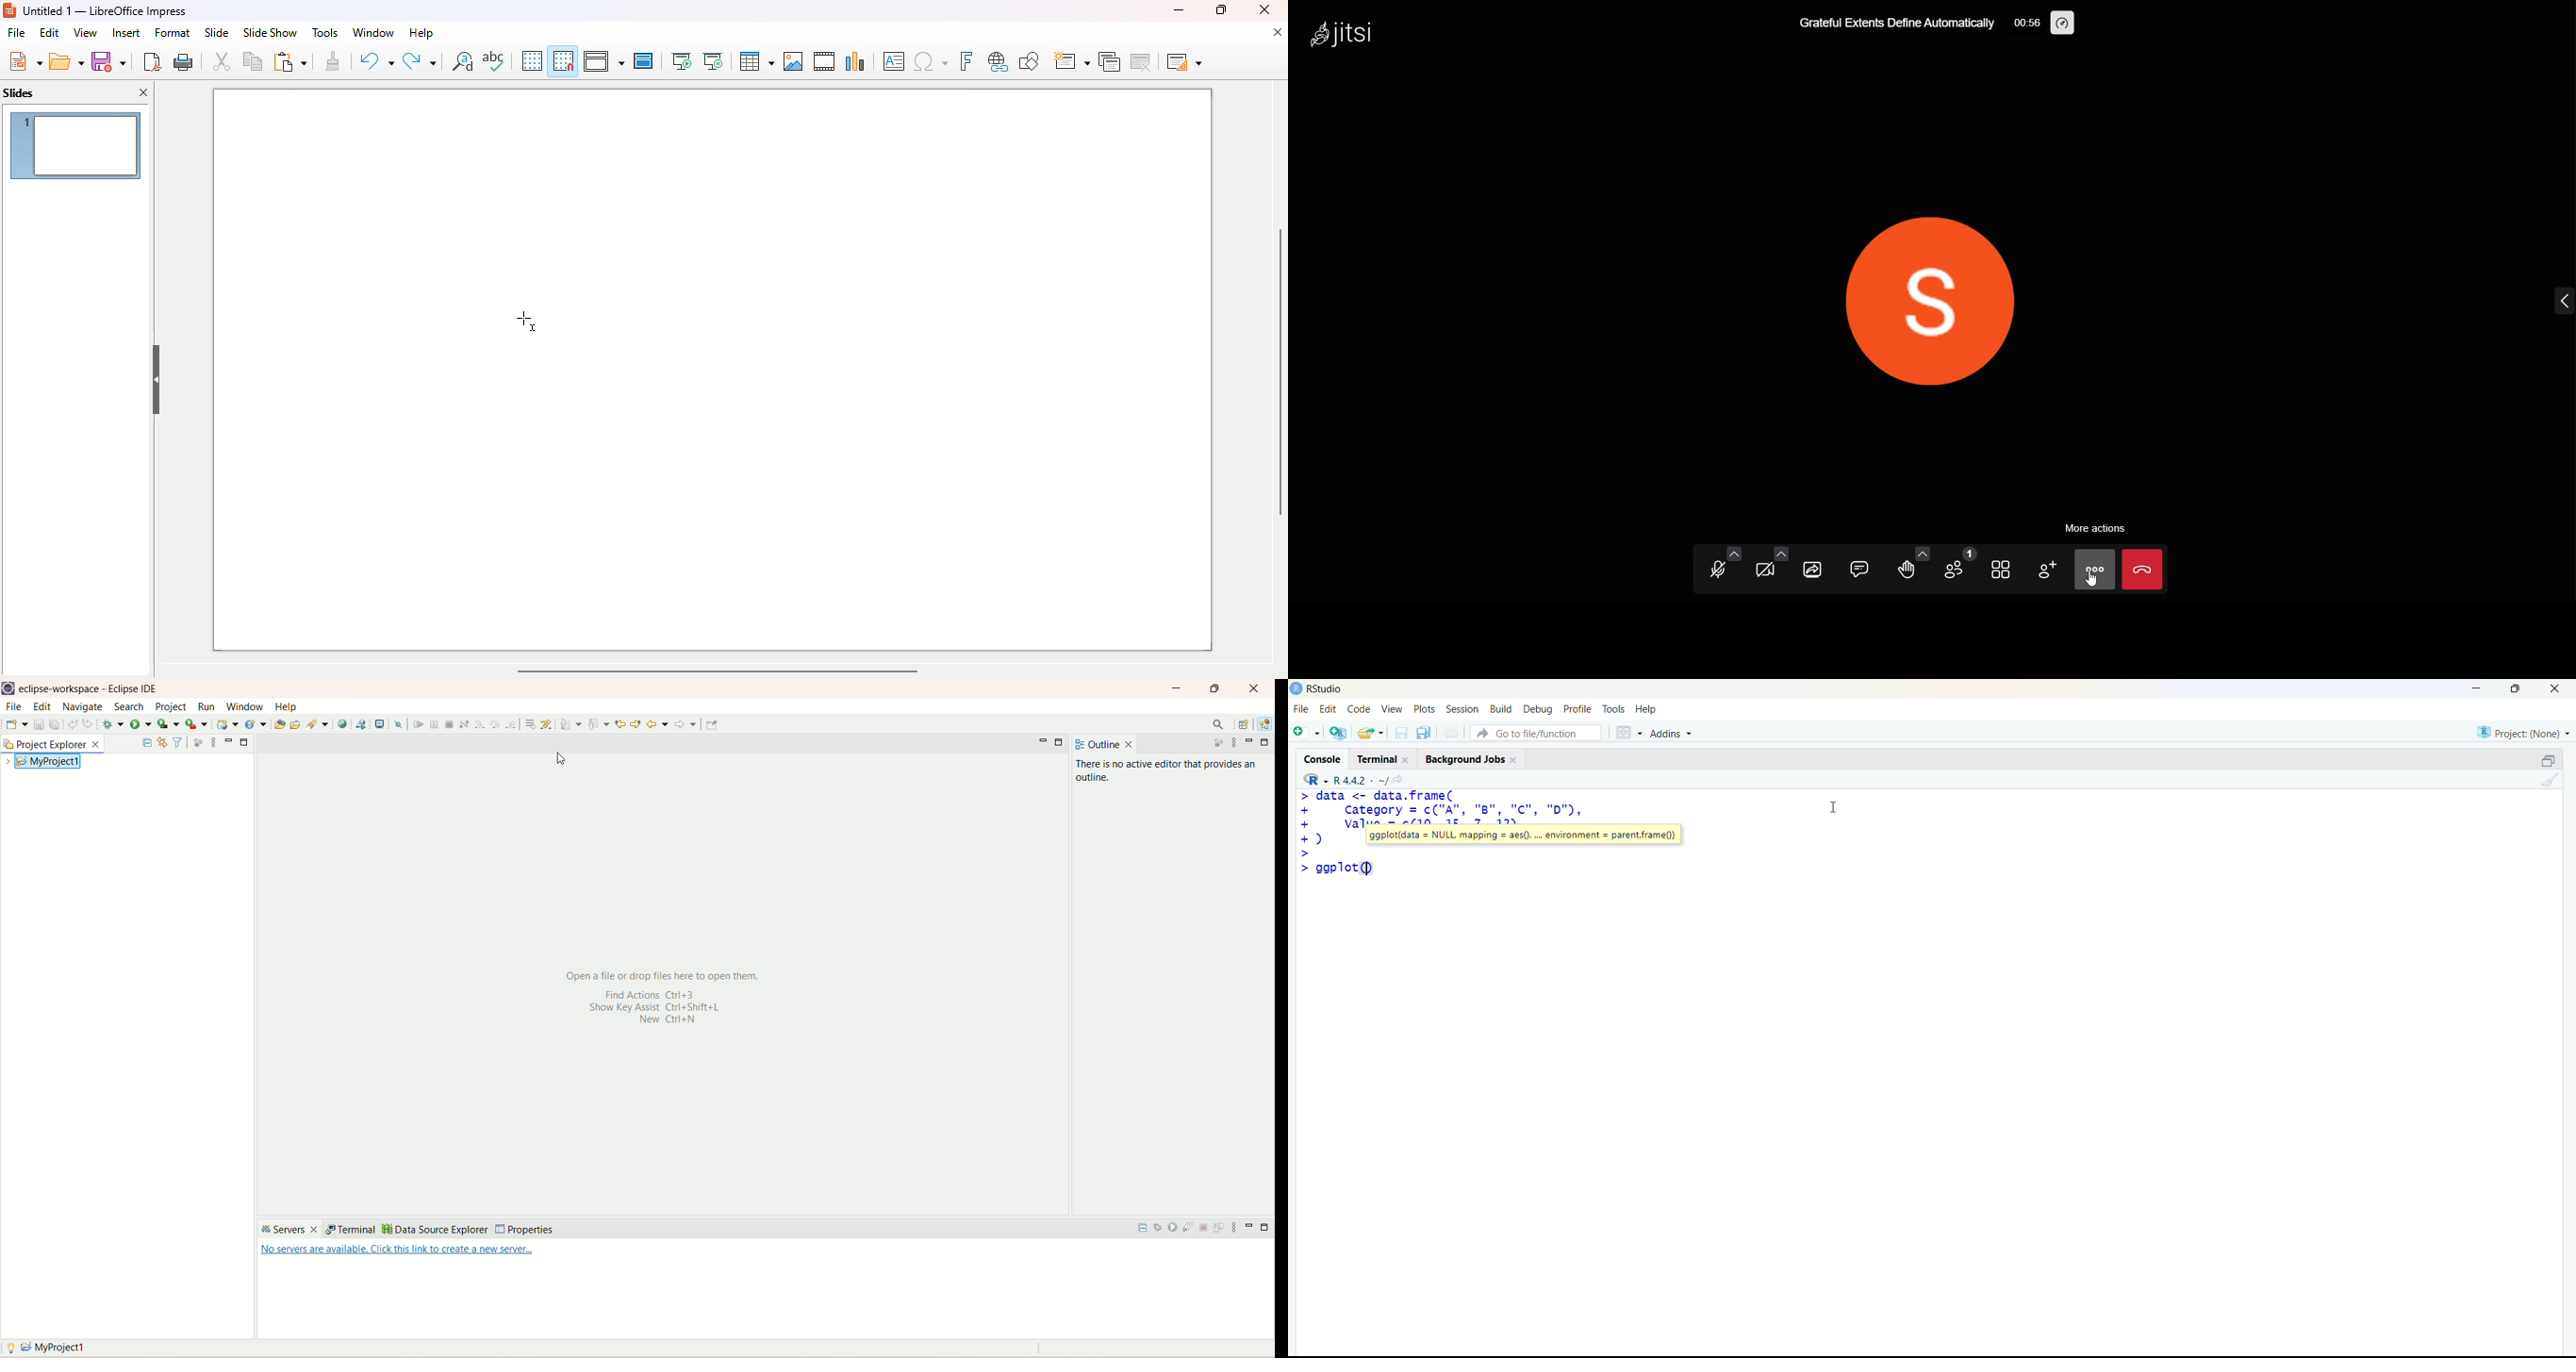 The width and height of the screenshot is (2576, 1372). I want to click on spelling, so click(493, 60).